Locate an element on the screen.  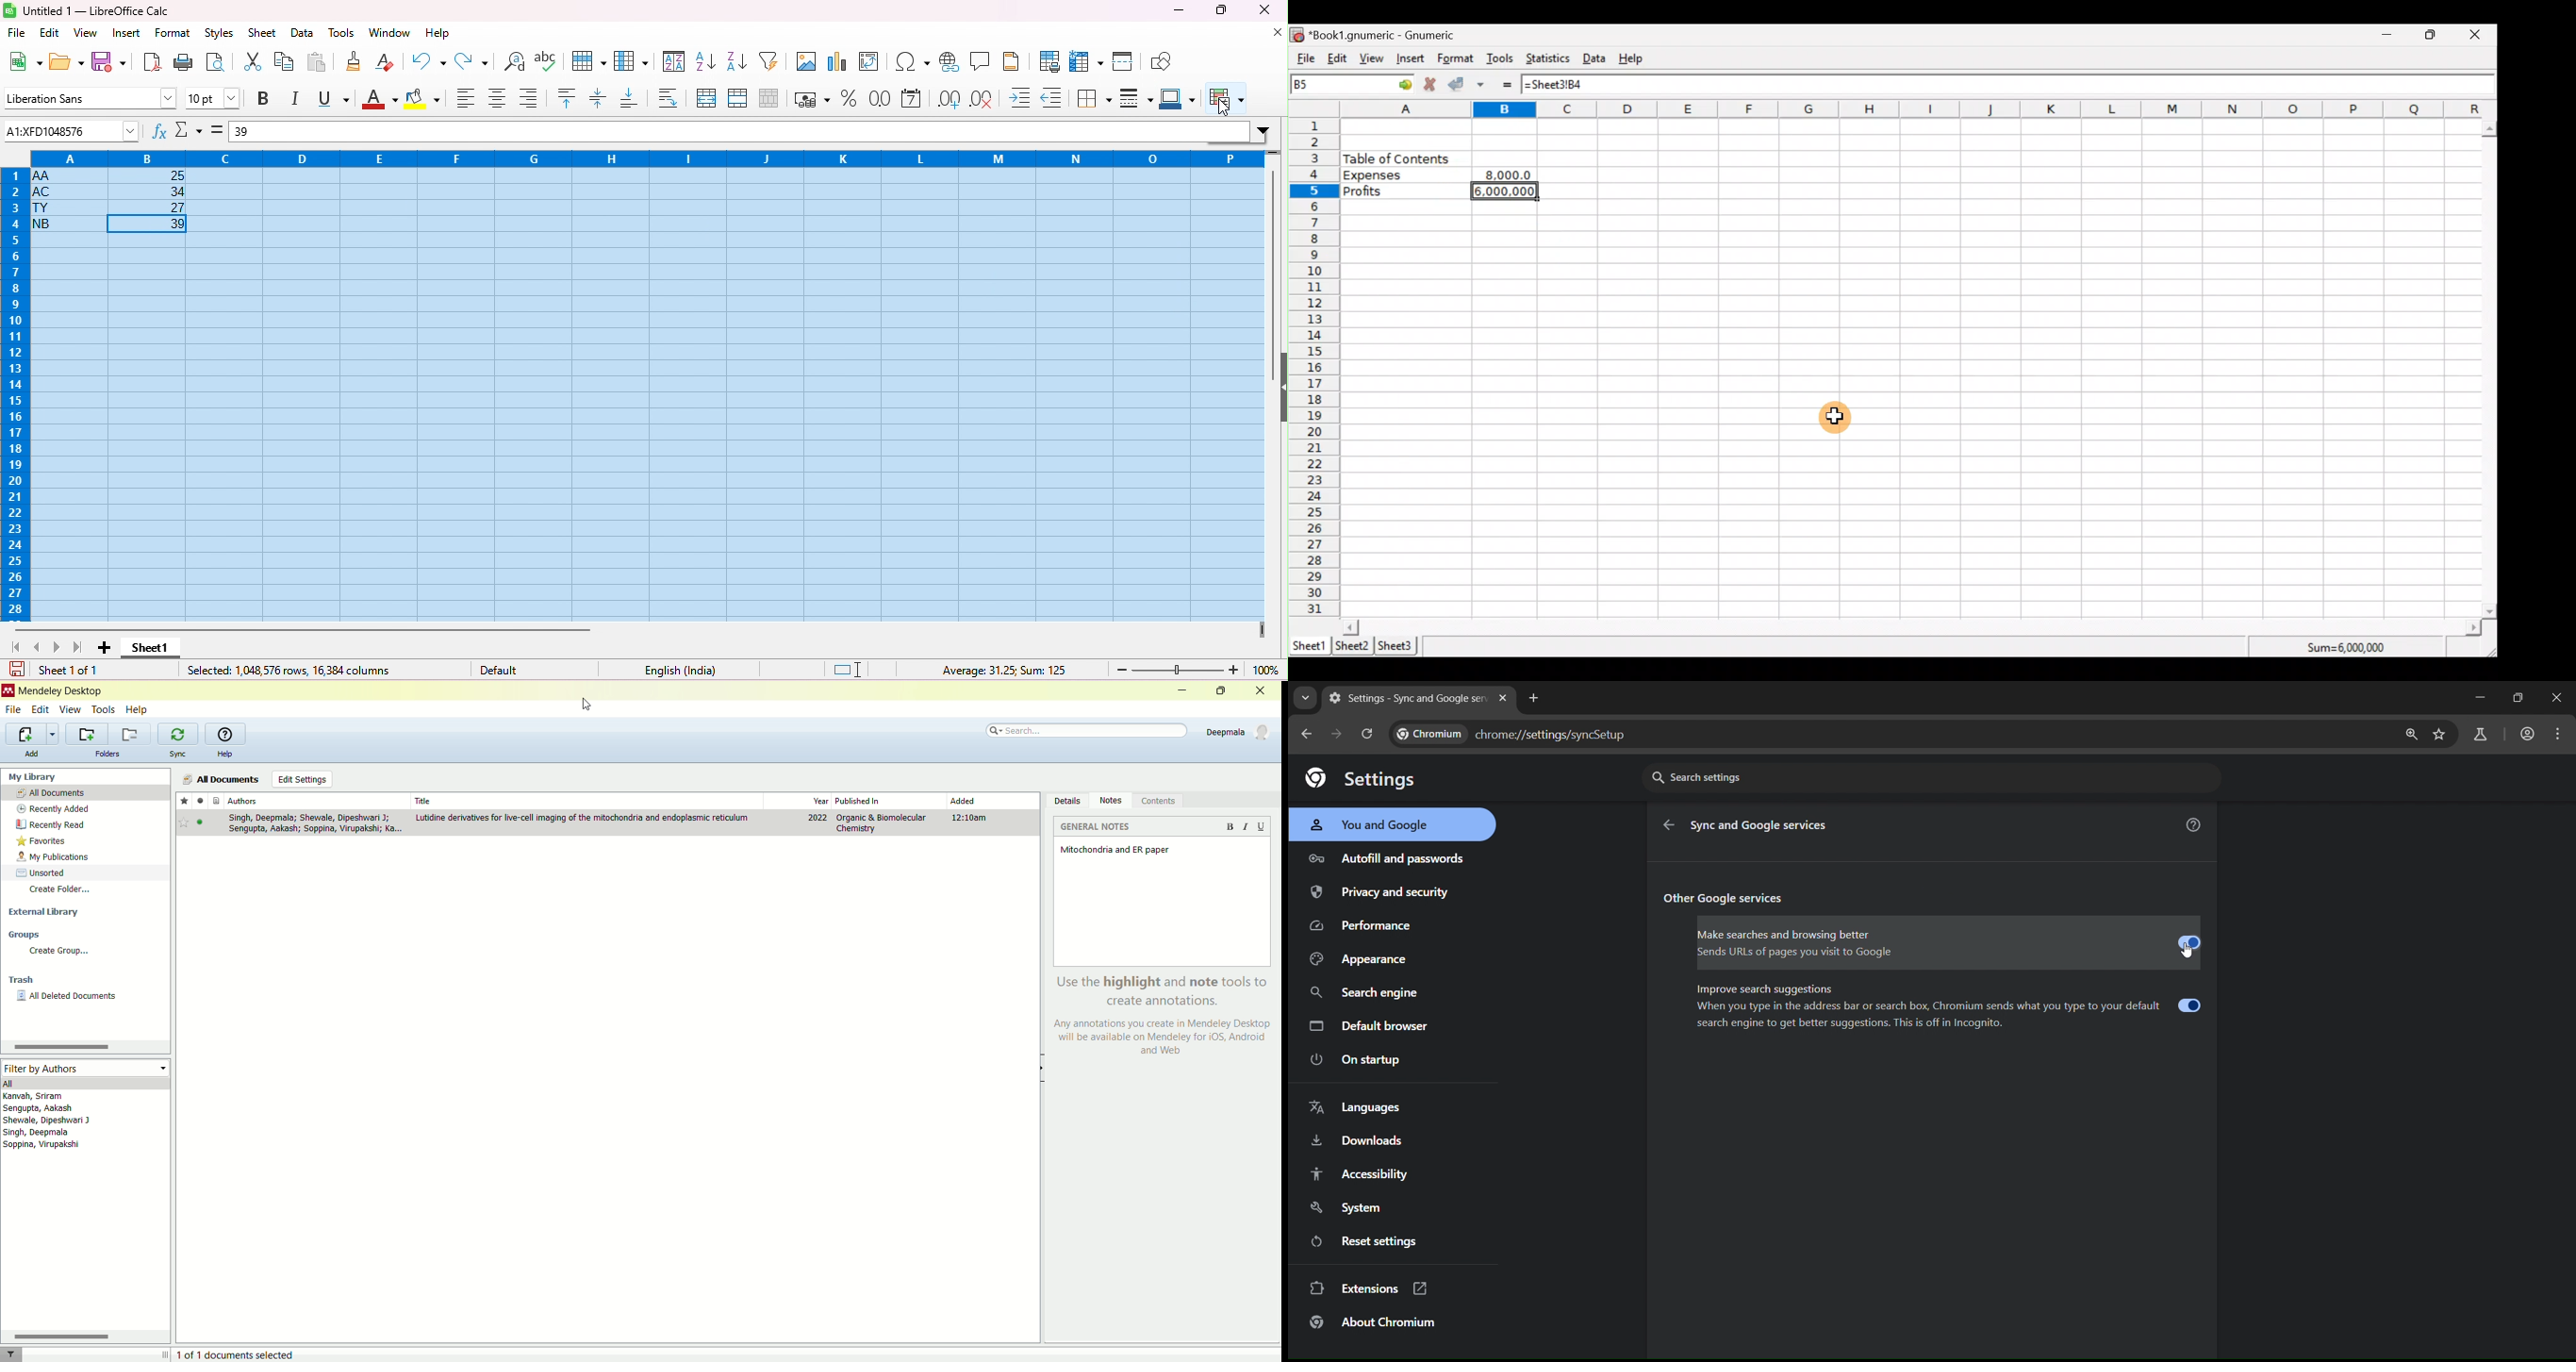
Format is located at coordinates (1456, 59).